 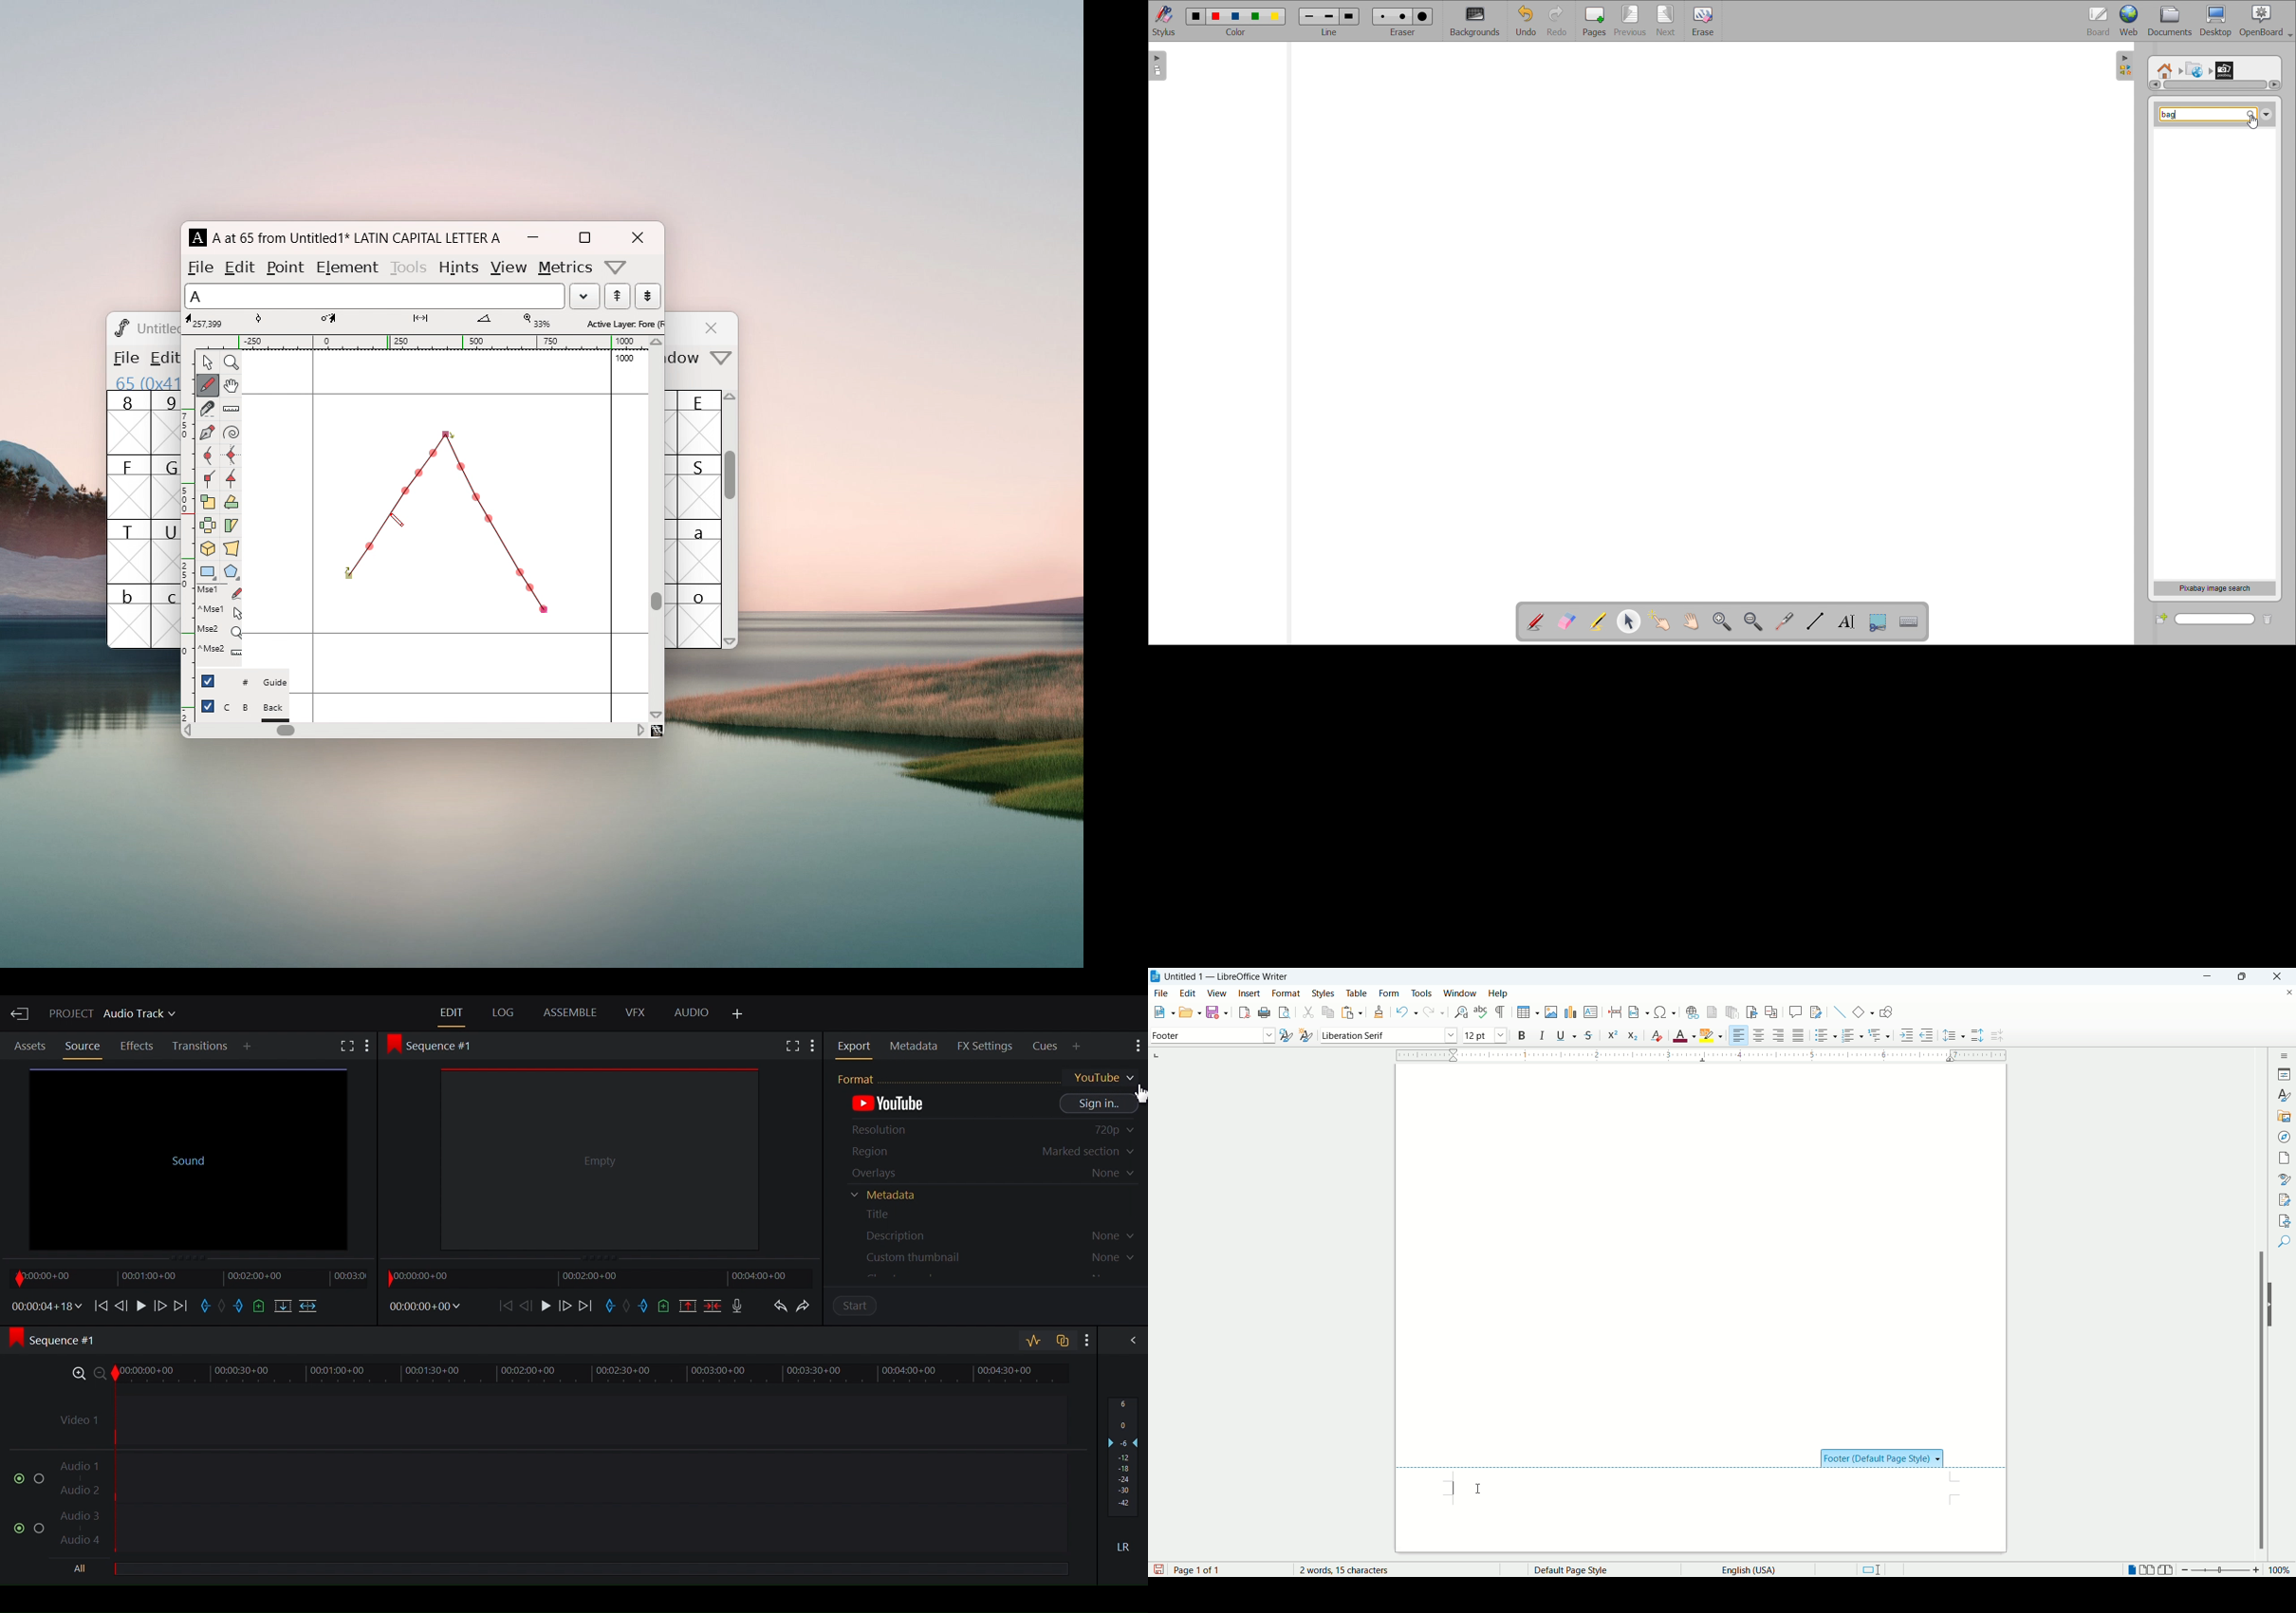 I want to click on More, so click(x=371, y=1046).